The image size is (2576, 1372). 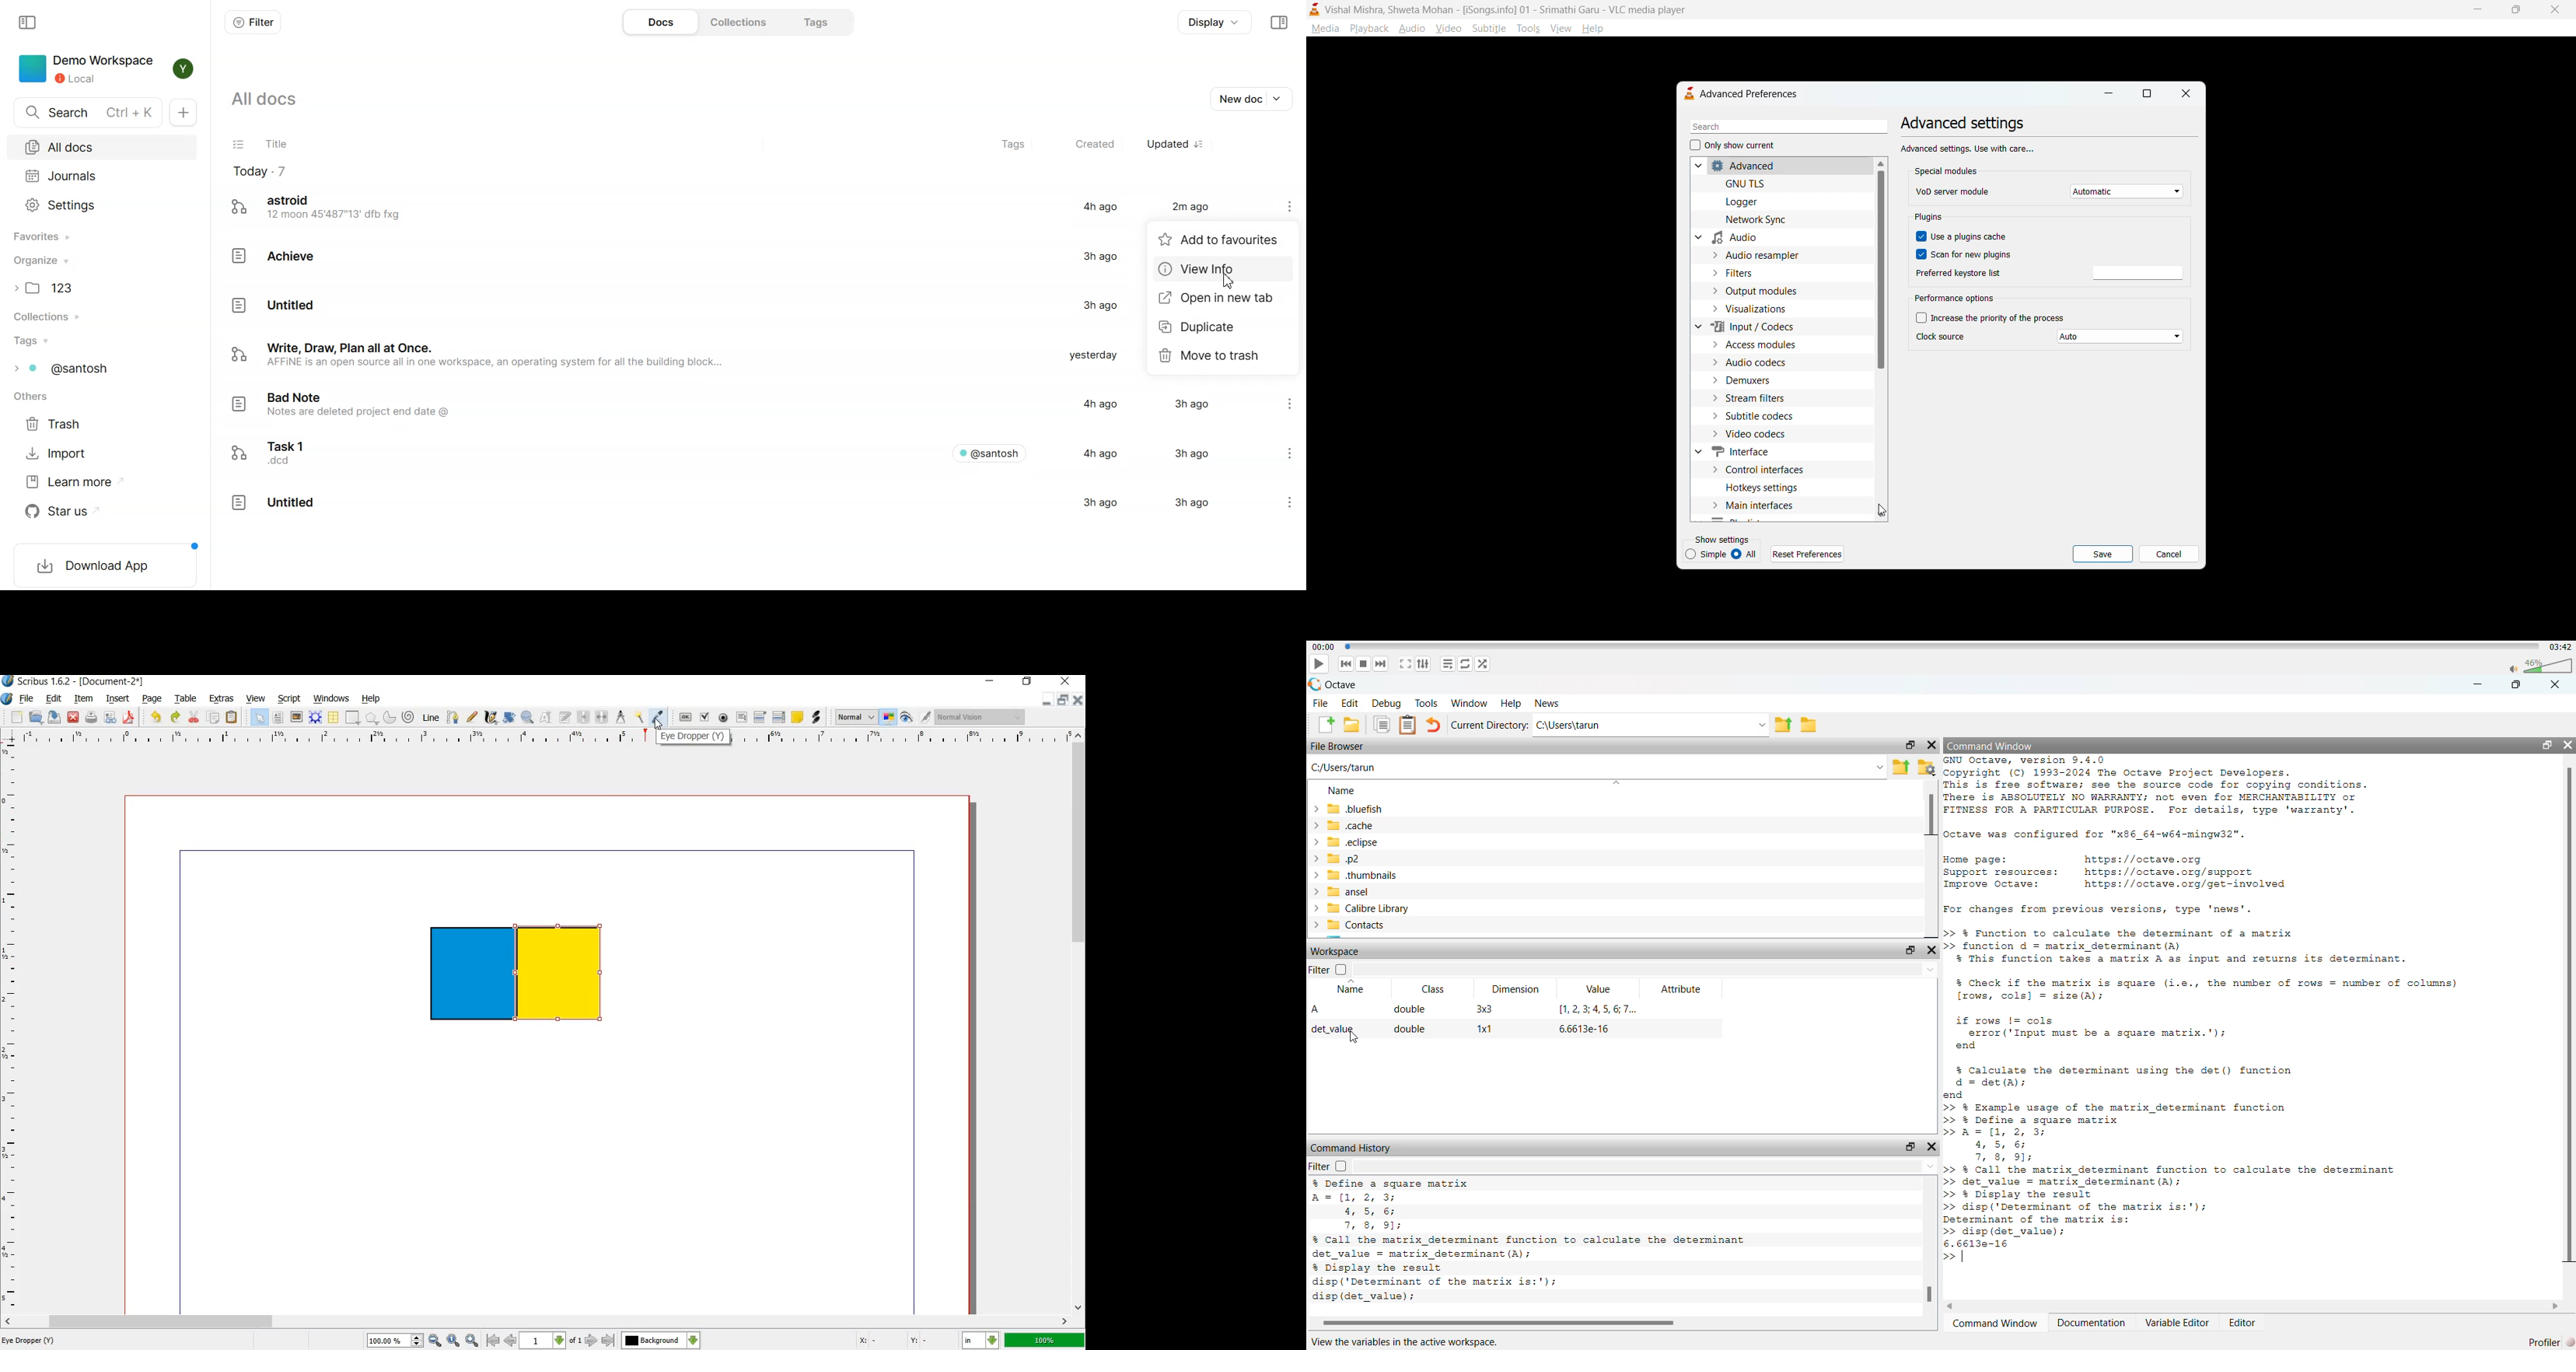 I want to click on pdf combo box, so click(x=759, y=718).